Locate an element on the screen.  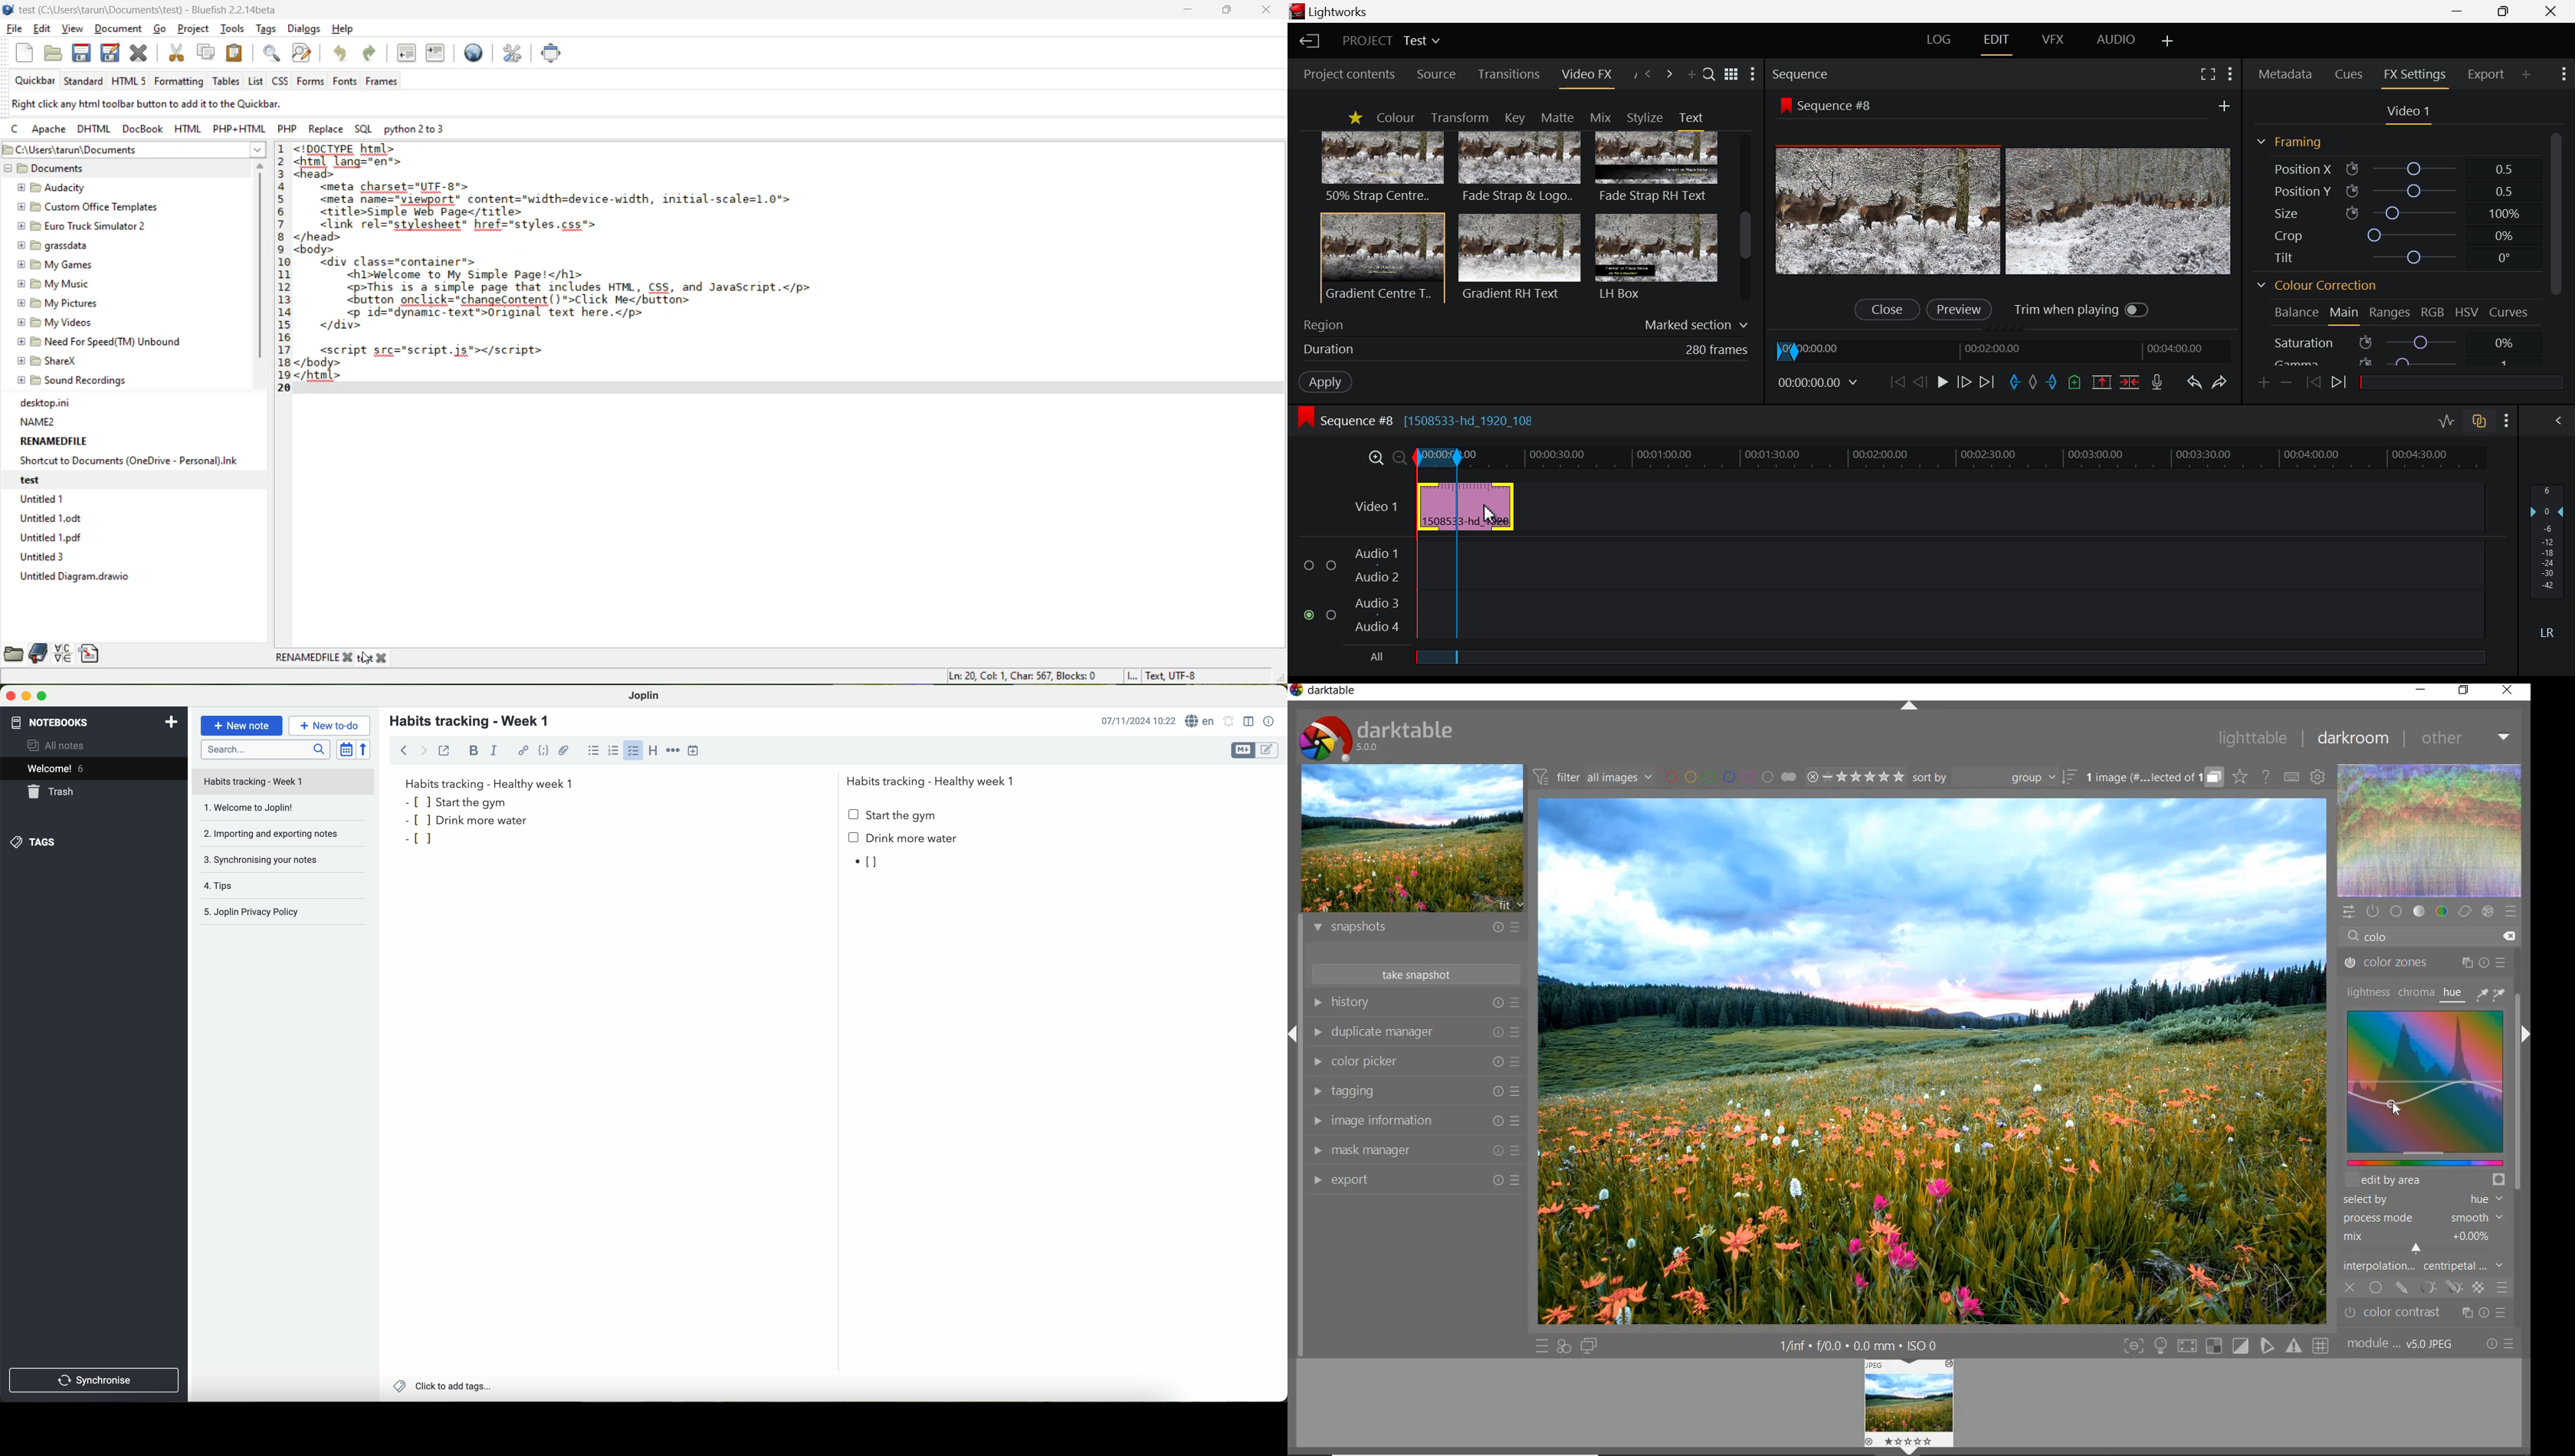
c is located at coordinates (16, 130).